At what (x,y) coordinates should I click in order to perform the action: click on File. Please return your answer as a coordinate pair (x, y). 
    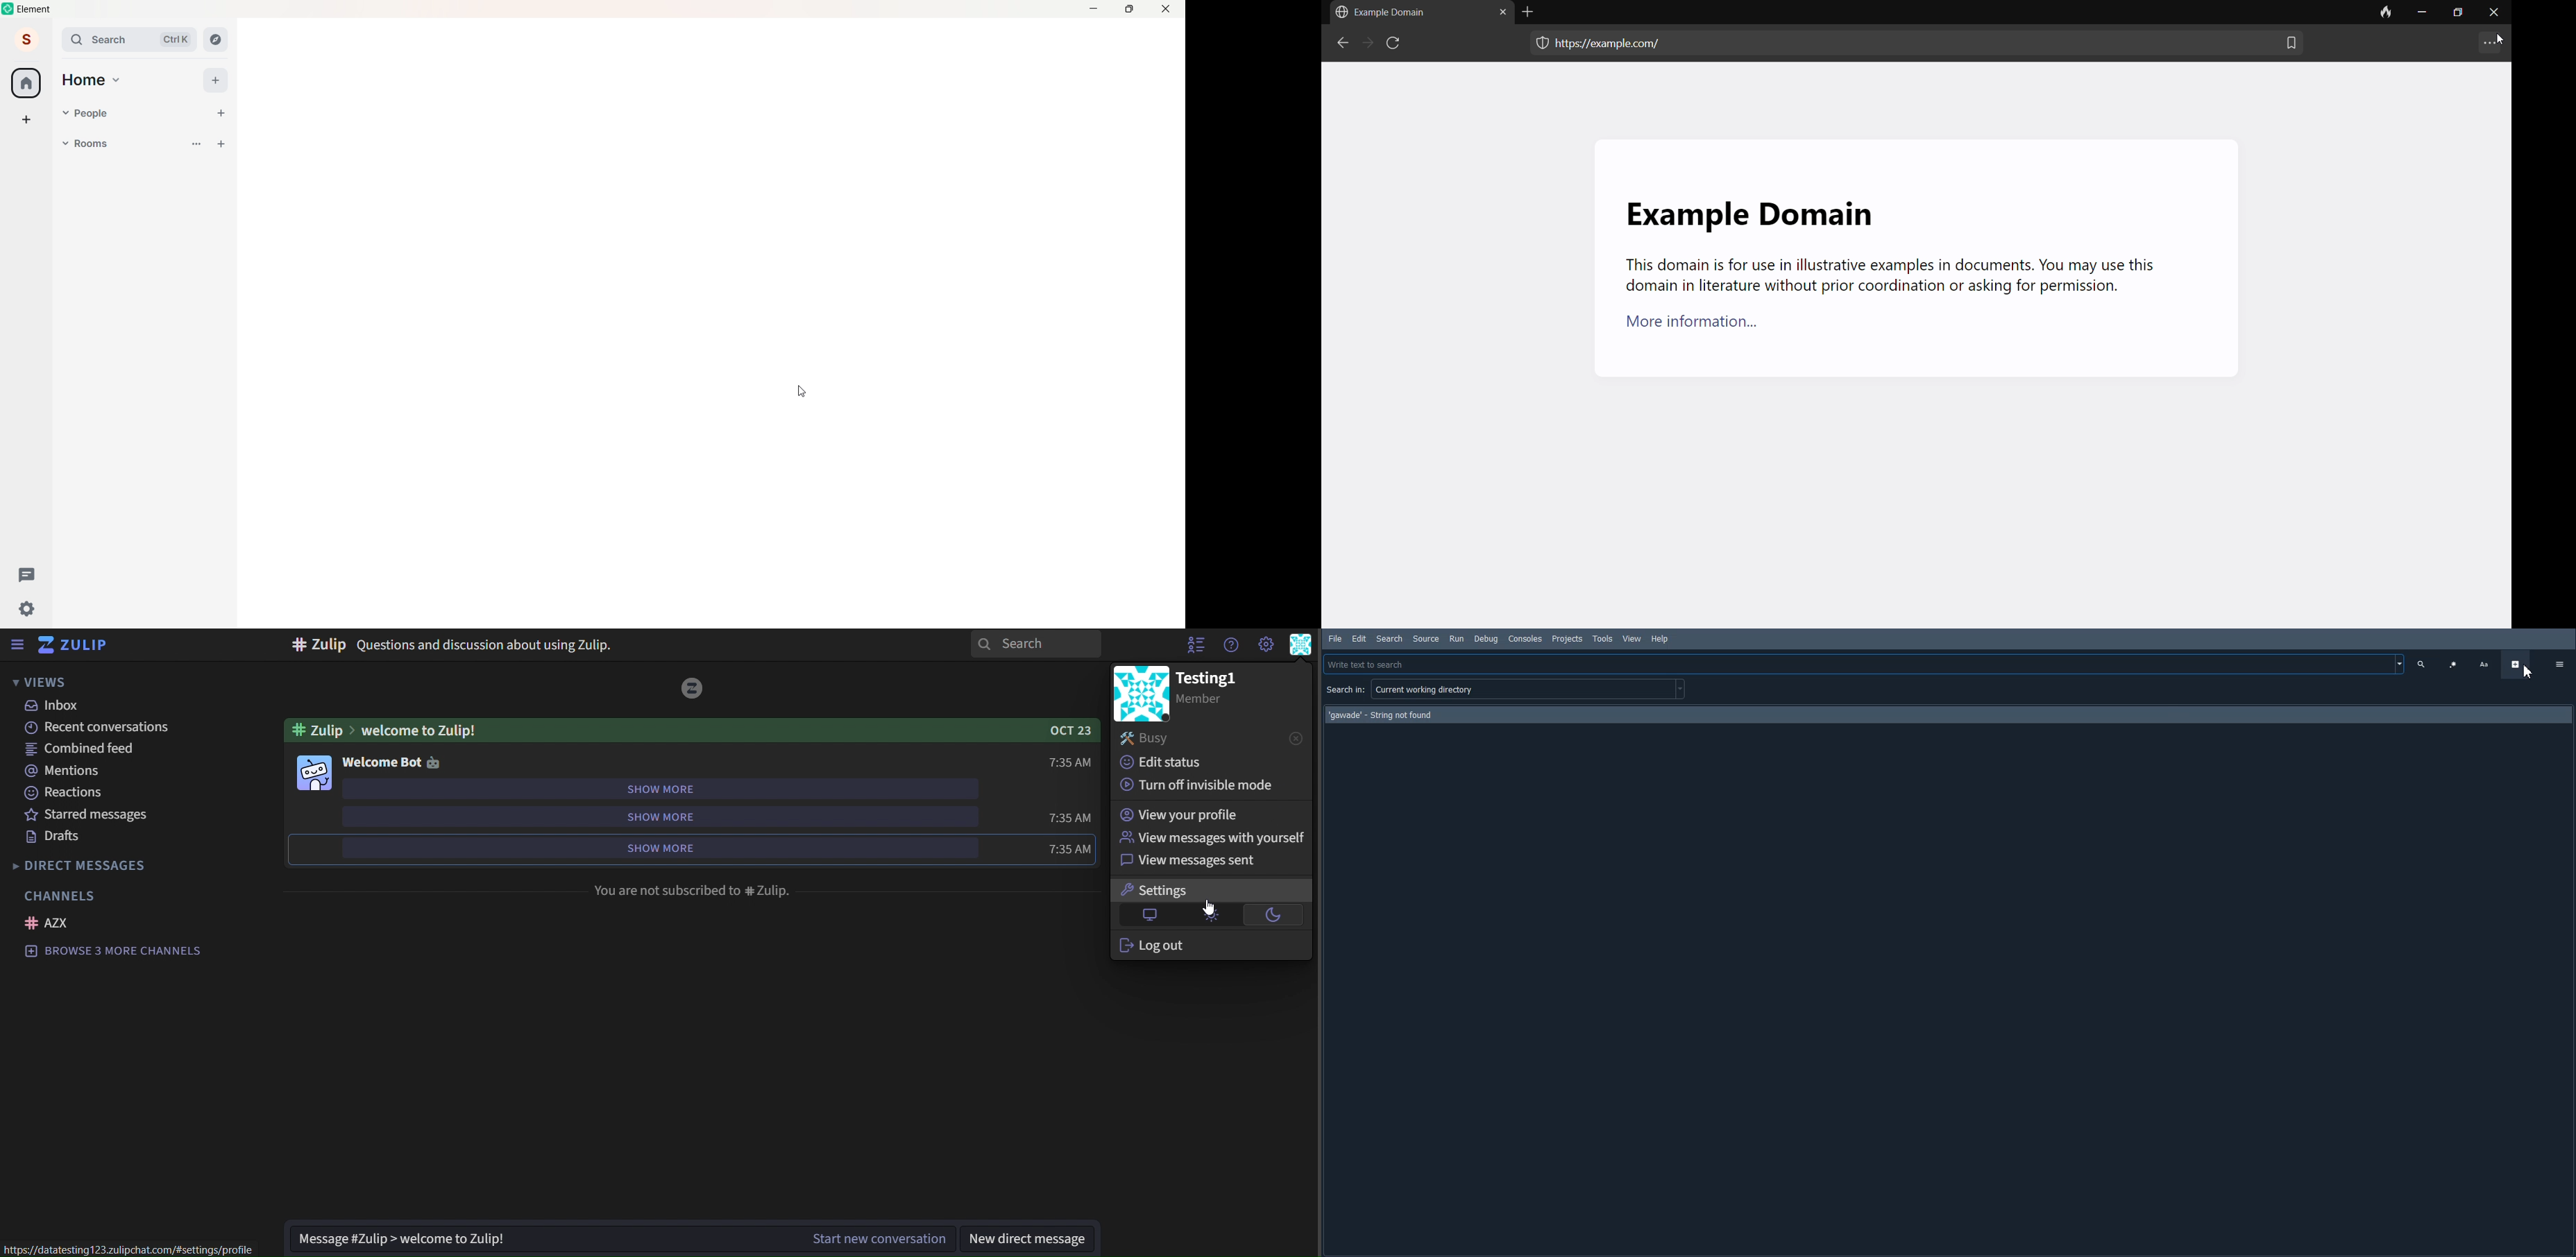
    Looking at the image, I should click on (1335, 638).